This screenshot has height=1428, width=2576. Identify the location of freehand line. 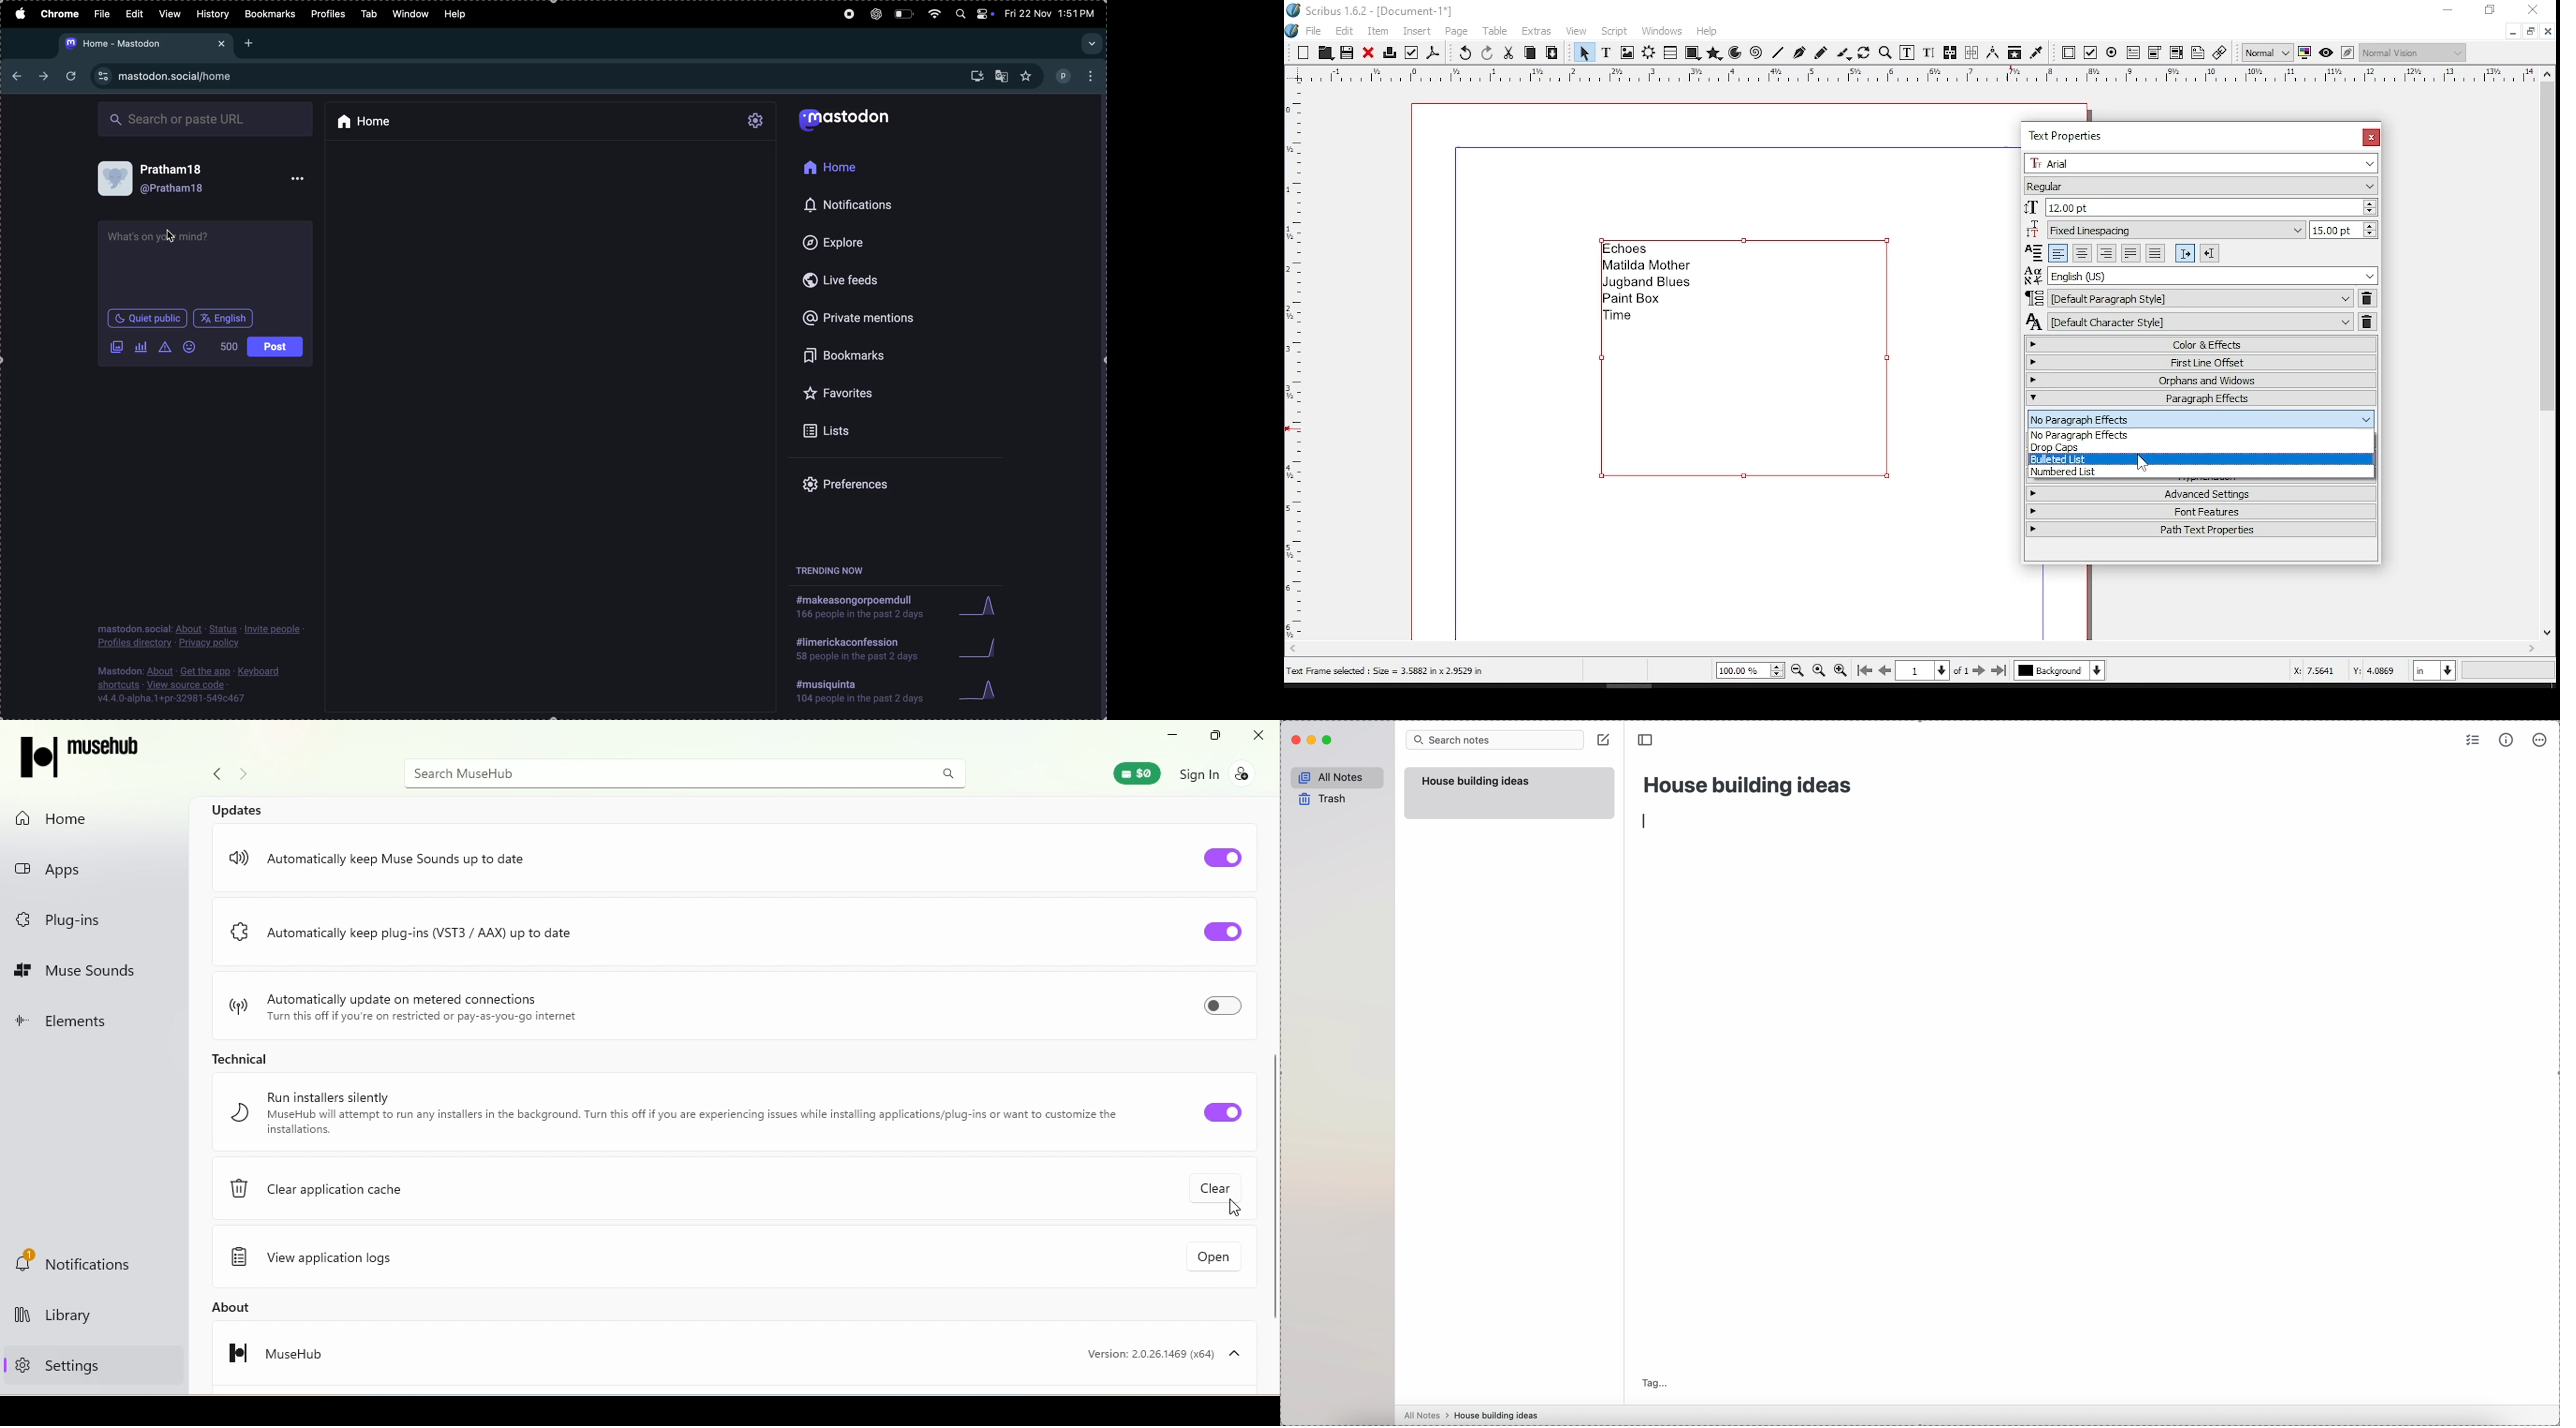
(1820, 52).